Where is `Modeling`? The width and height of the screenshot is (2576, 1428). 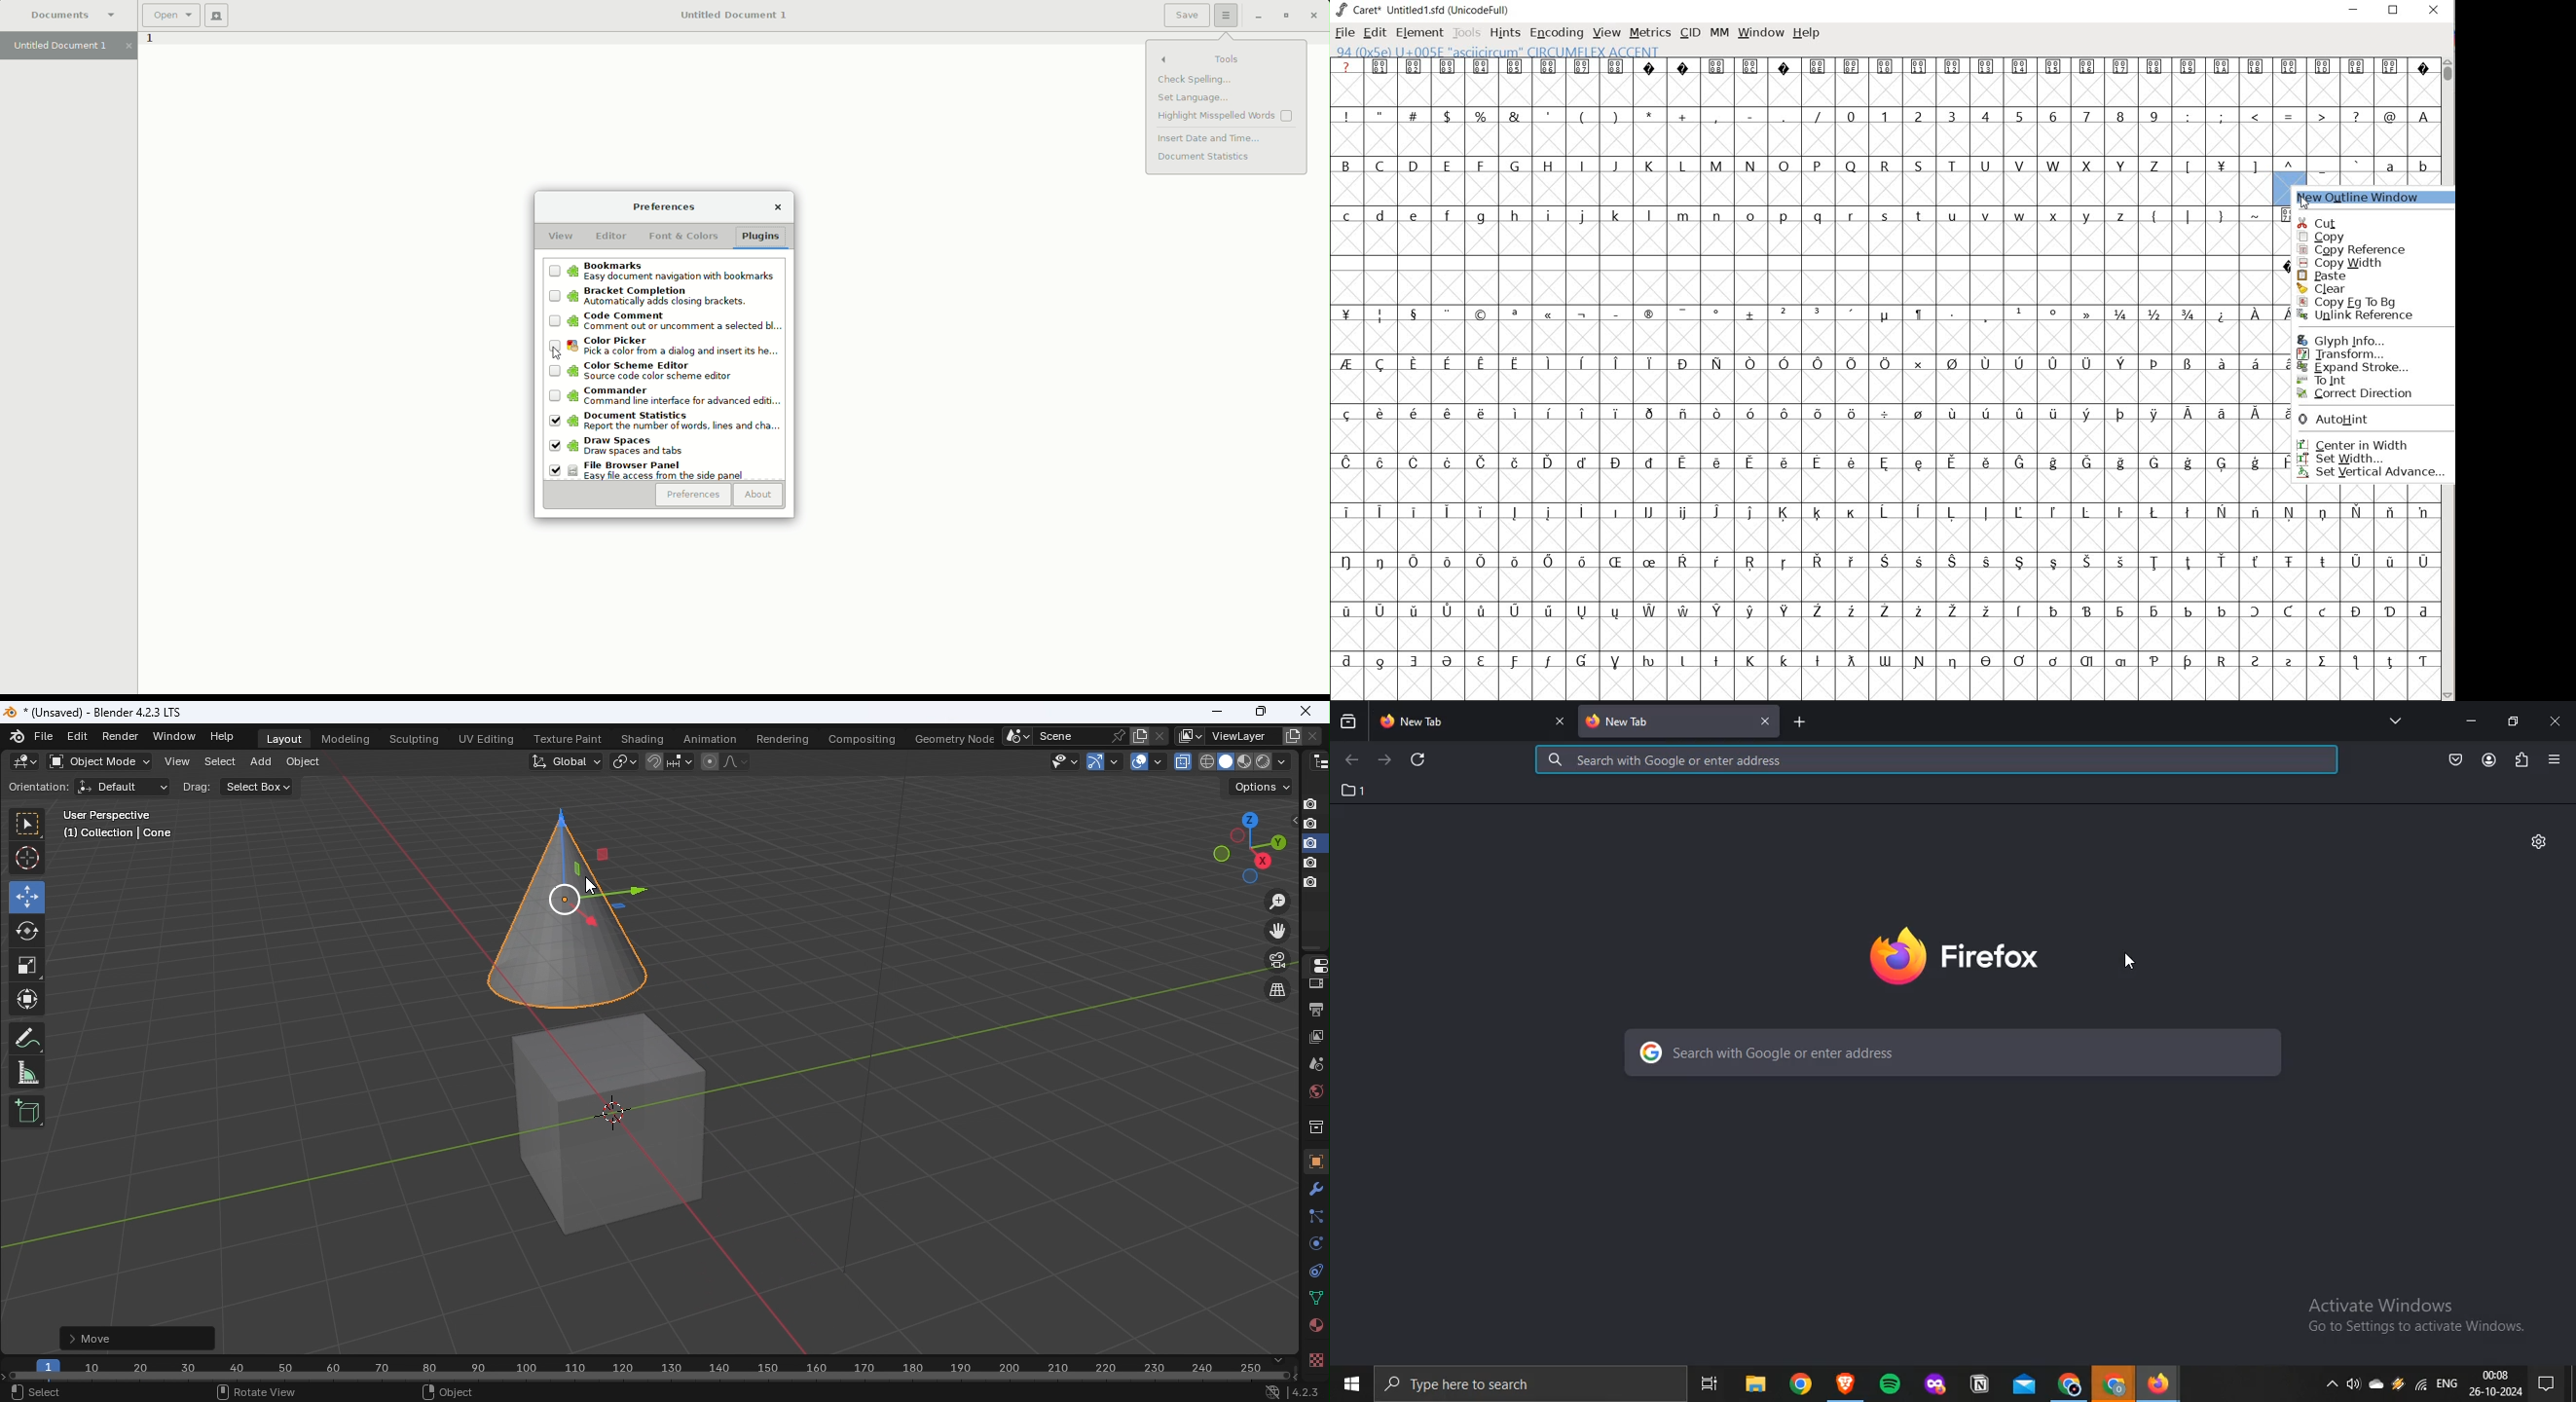 Modeling is located at coordinates (344, 737).